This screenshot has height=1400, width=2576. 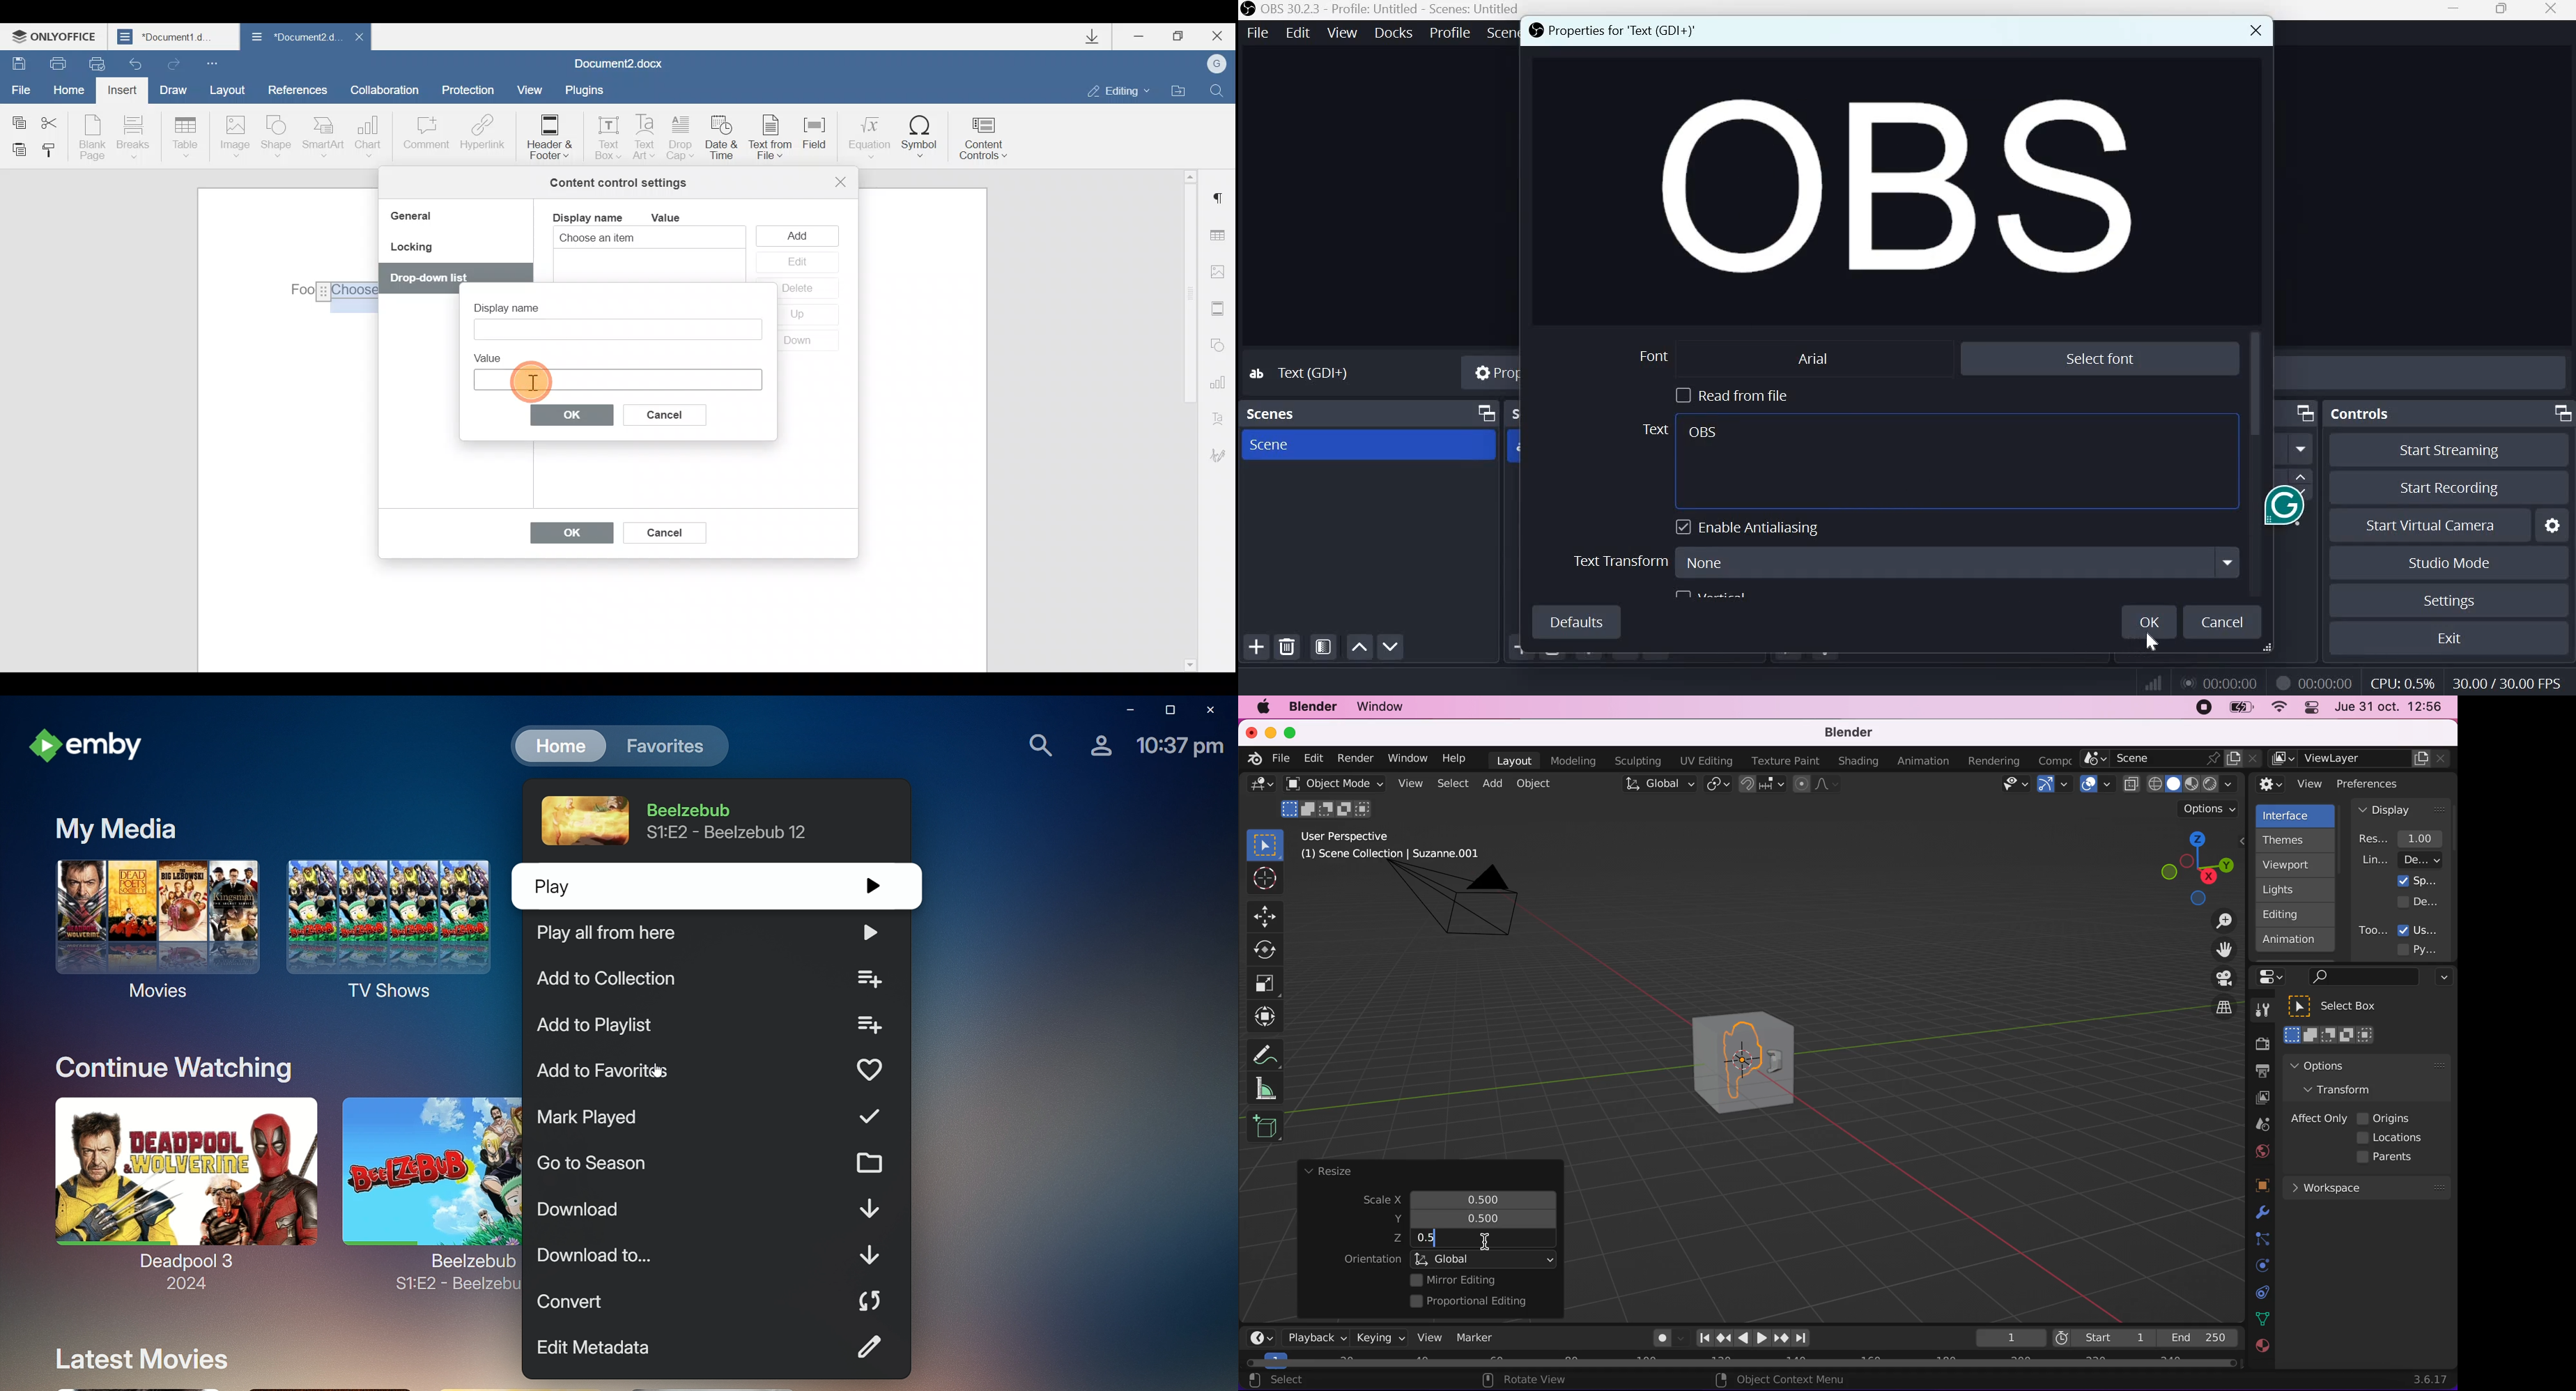 What do you see at coordinates (800, 235) in the screenshot?
I see `Add` at bounding box center [800, 235].